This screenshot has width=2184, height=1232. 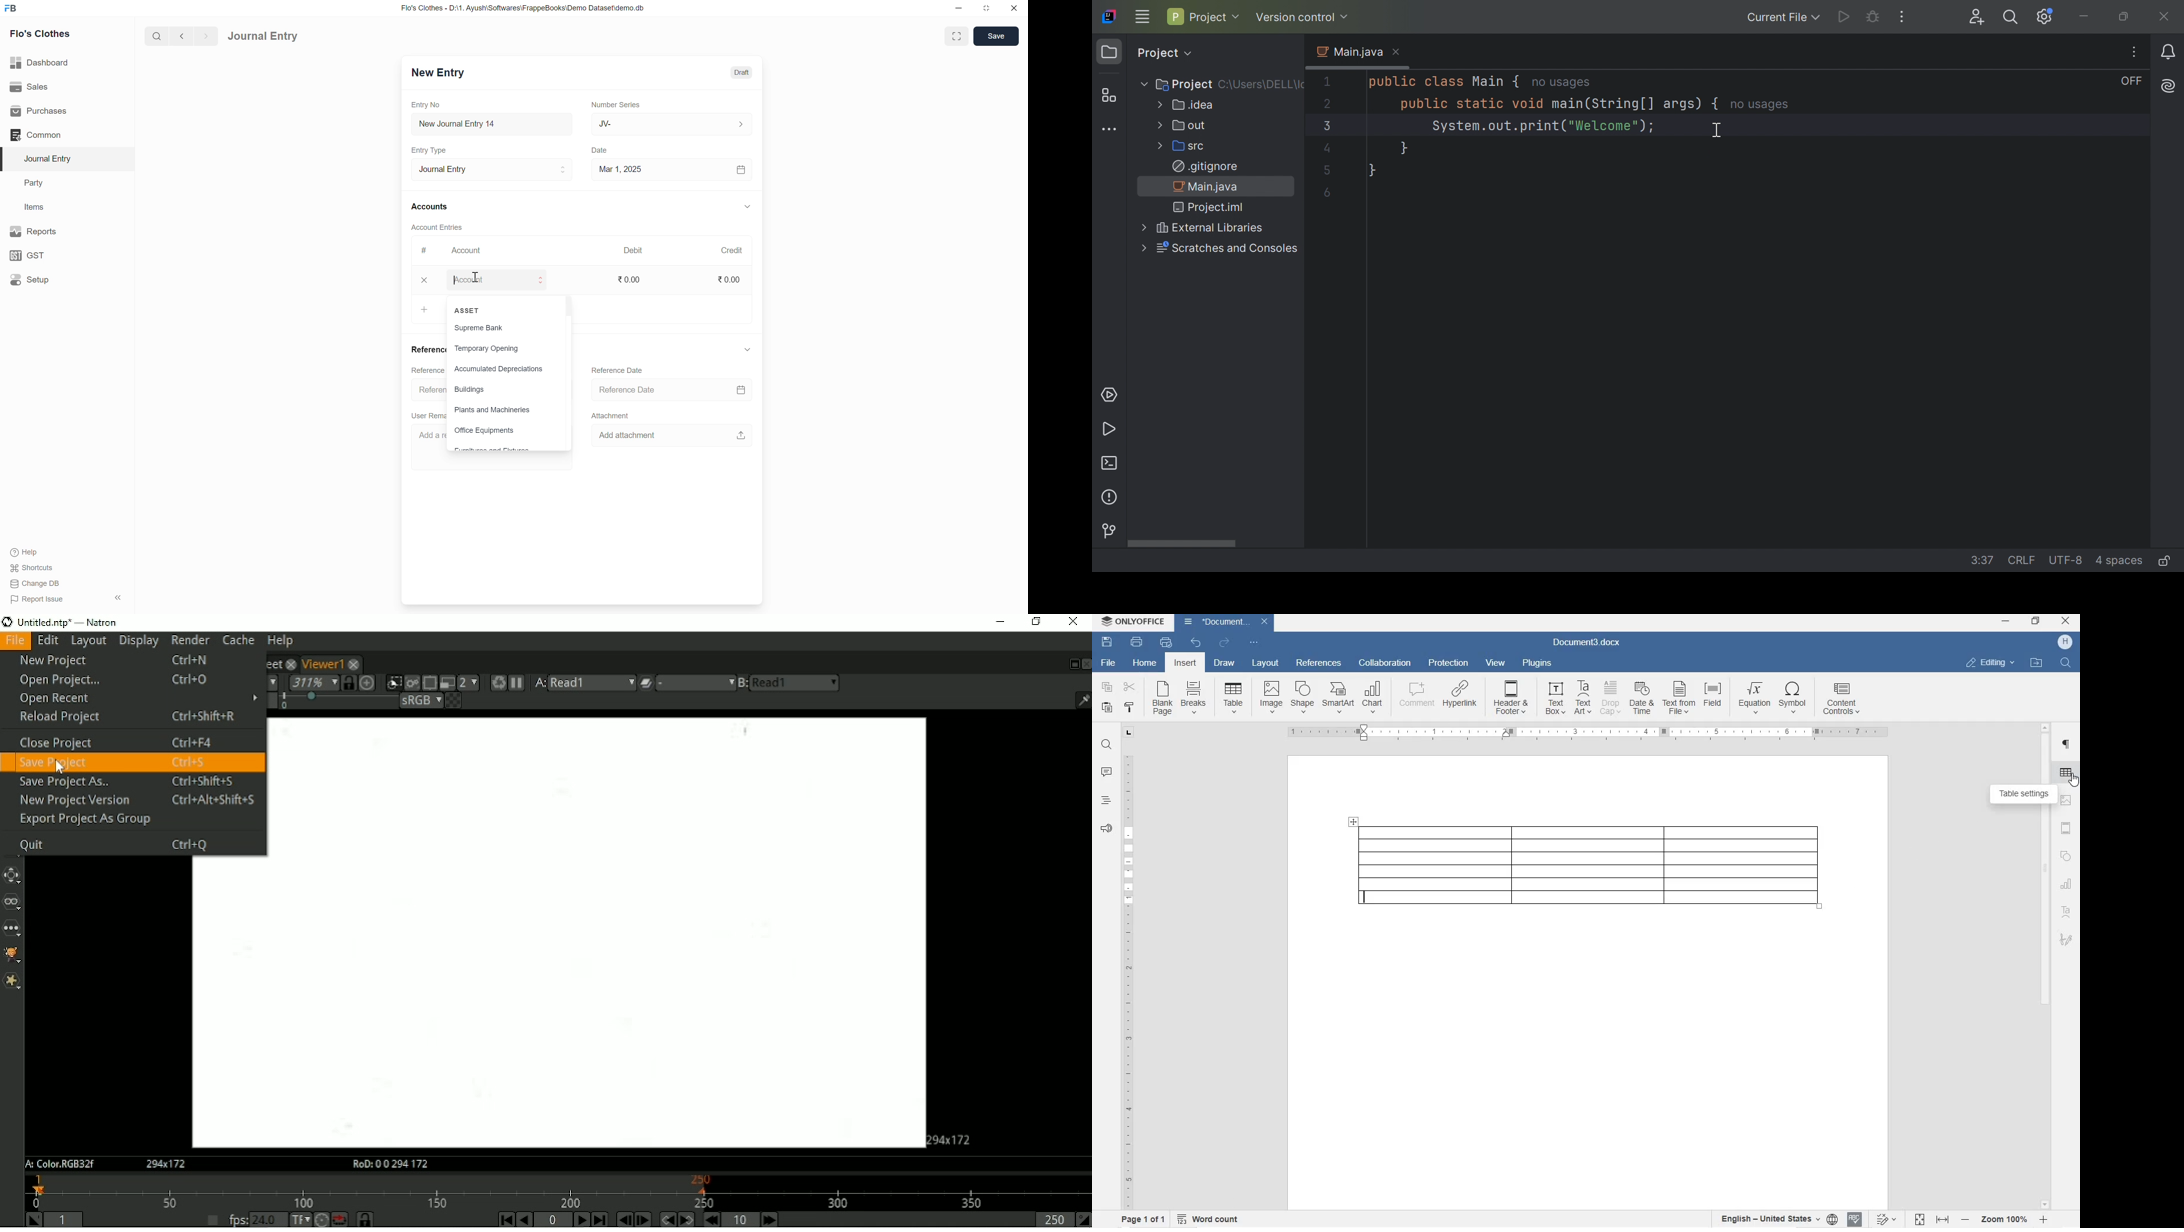 What do you see at coordinates (425, 309) in the screenshot?
I see `+` at bounding box center [425, 309].